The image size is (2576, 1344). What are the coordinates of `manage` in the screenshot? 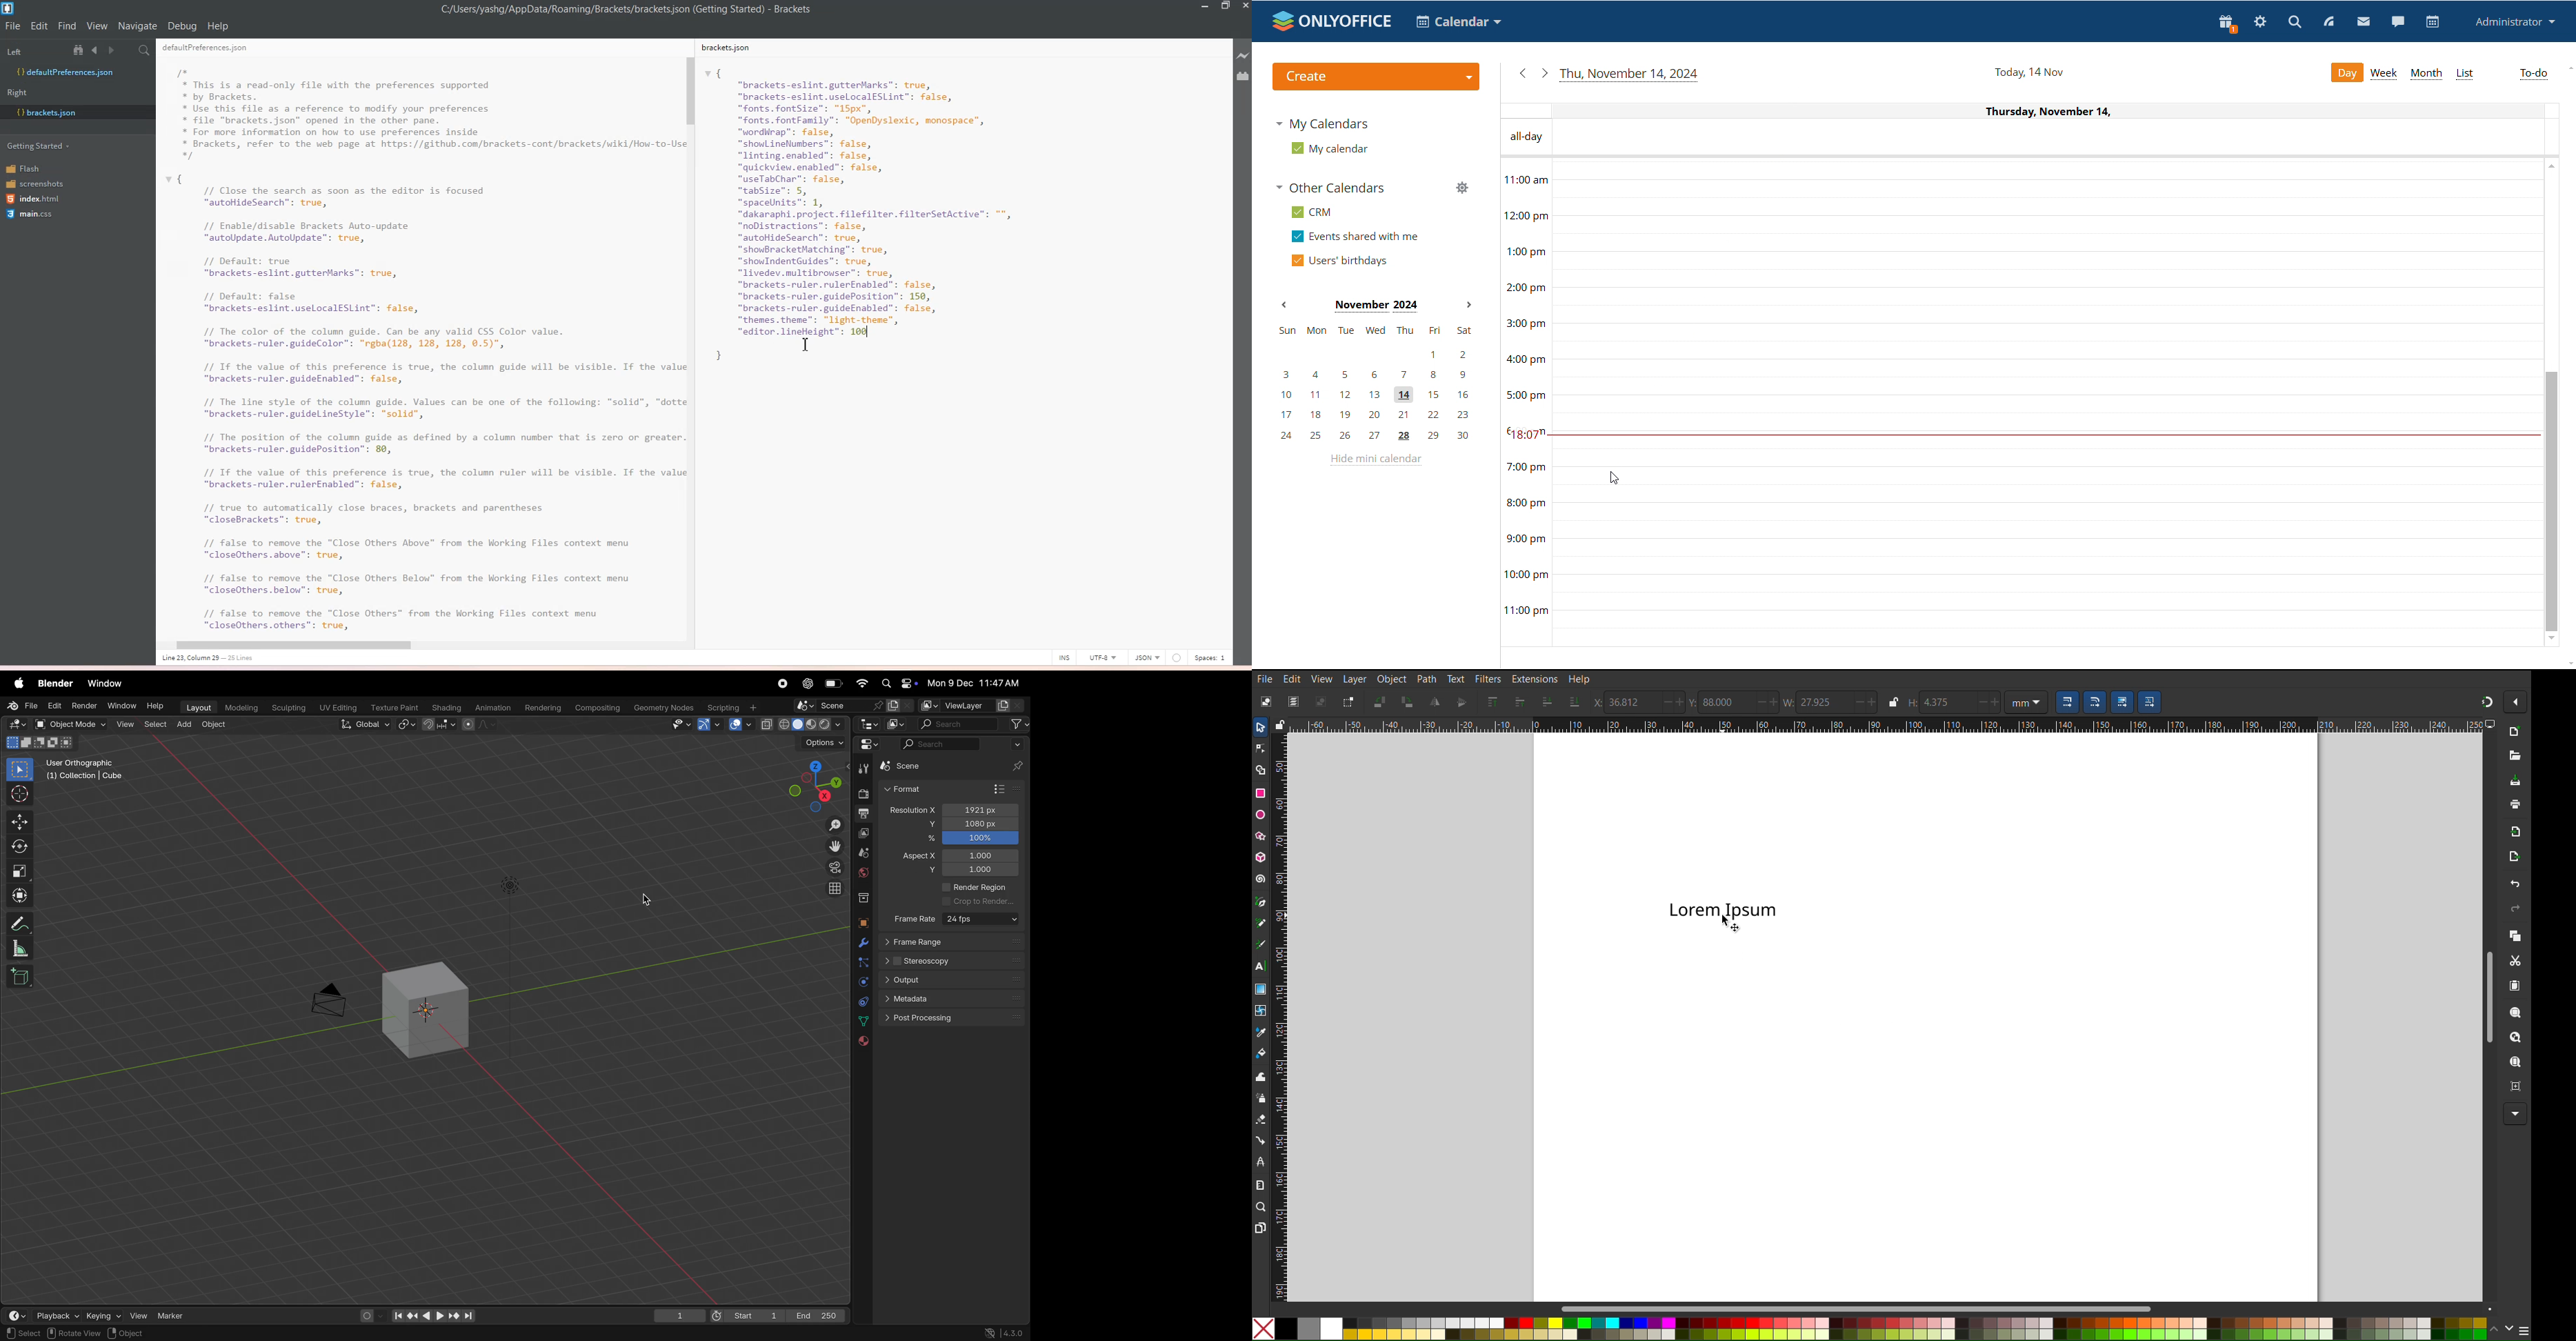 It's located at (1461, 187).